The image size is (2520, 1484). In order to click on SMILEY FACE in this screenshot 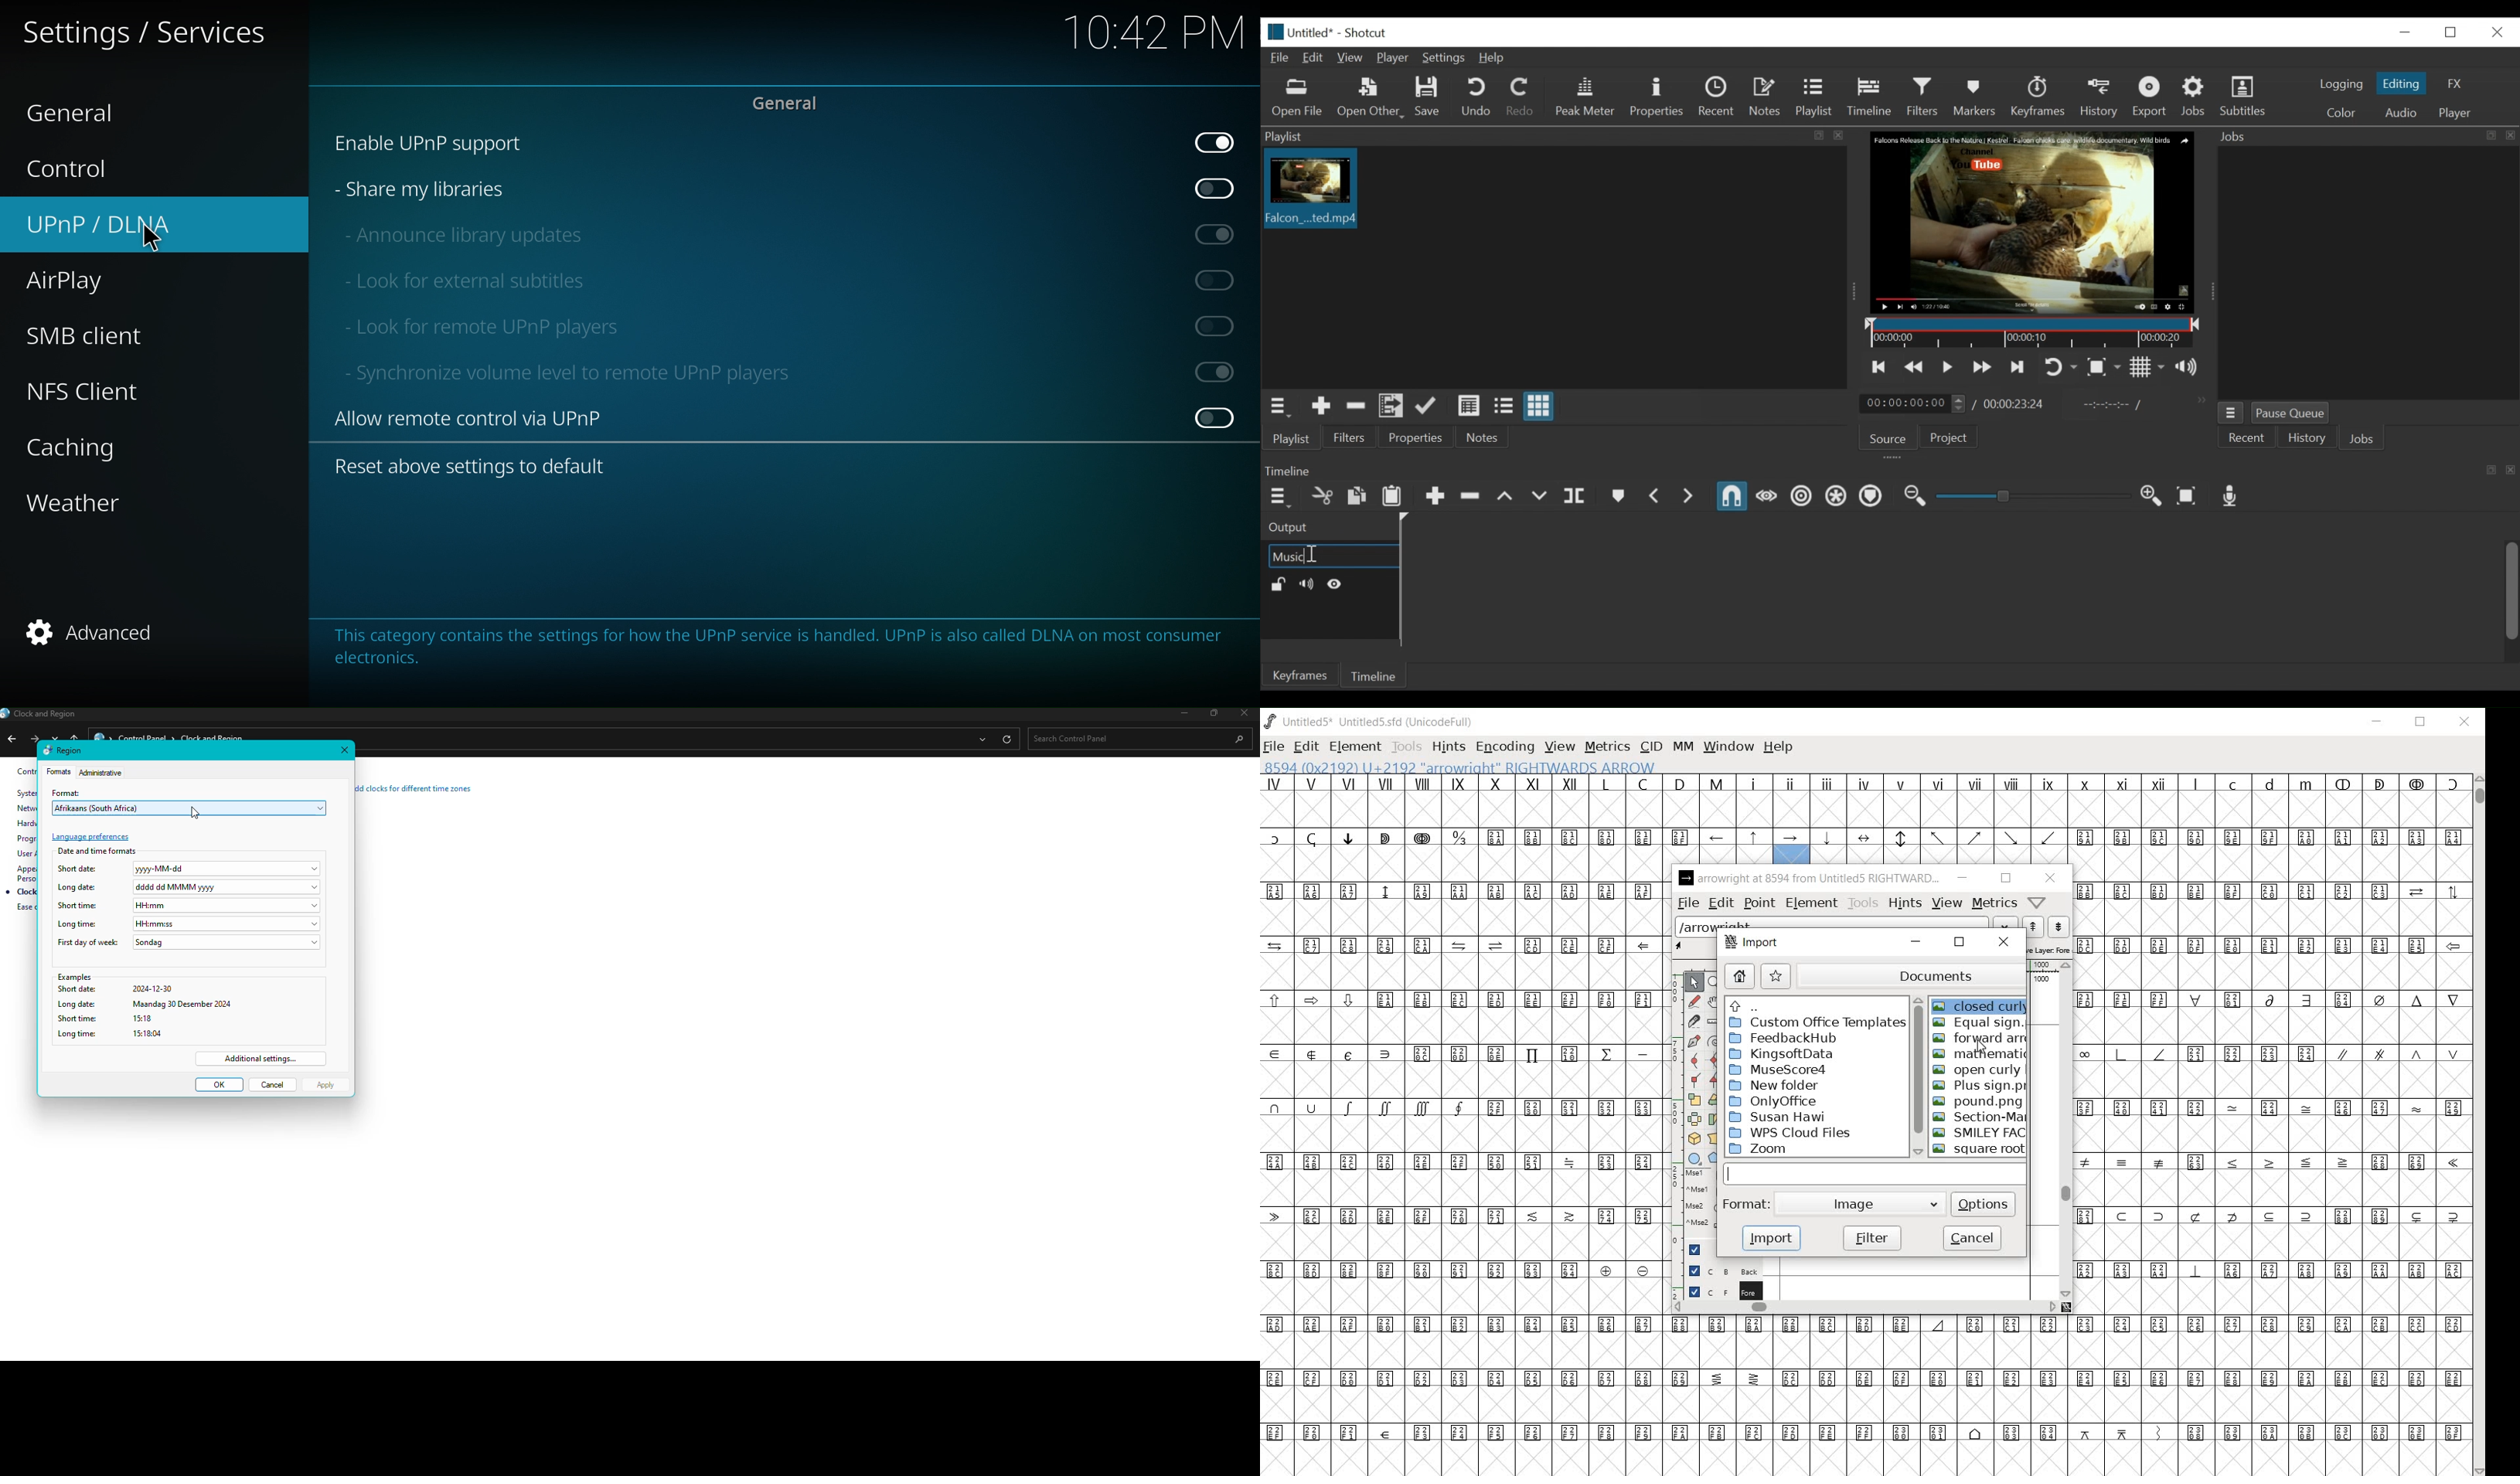, I will do `click(1982, 1133)`.